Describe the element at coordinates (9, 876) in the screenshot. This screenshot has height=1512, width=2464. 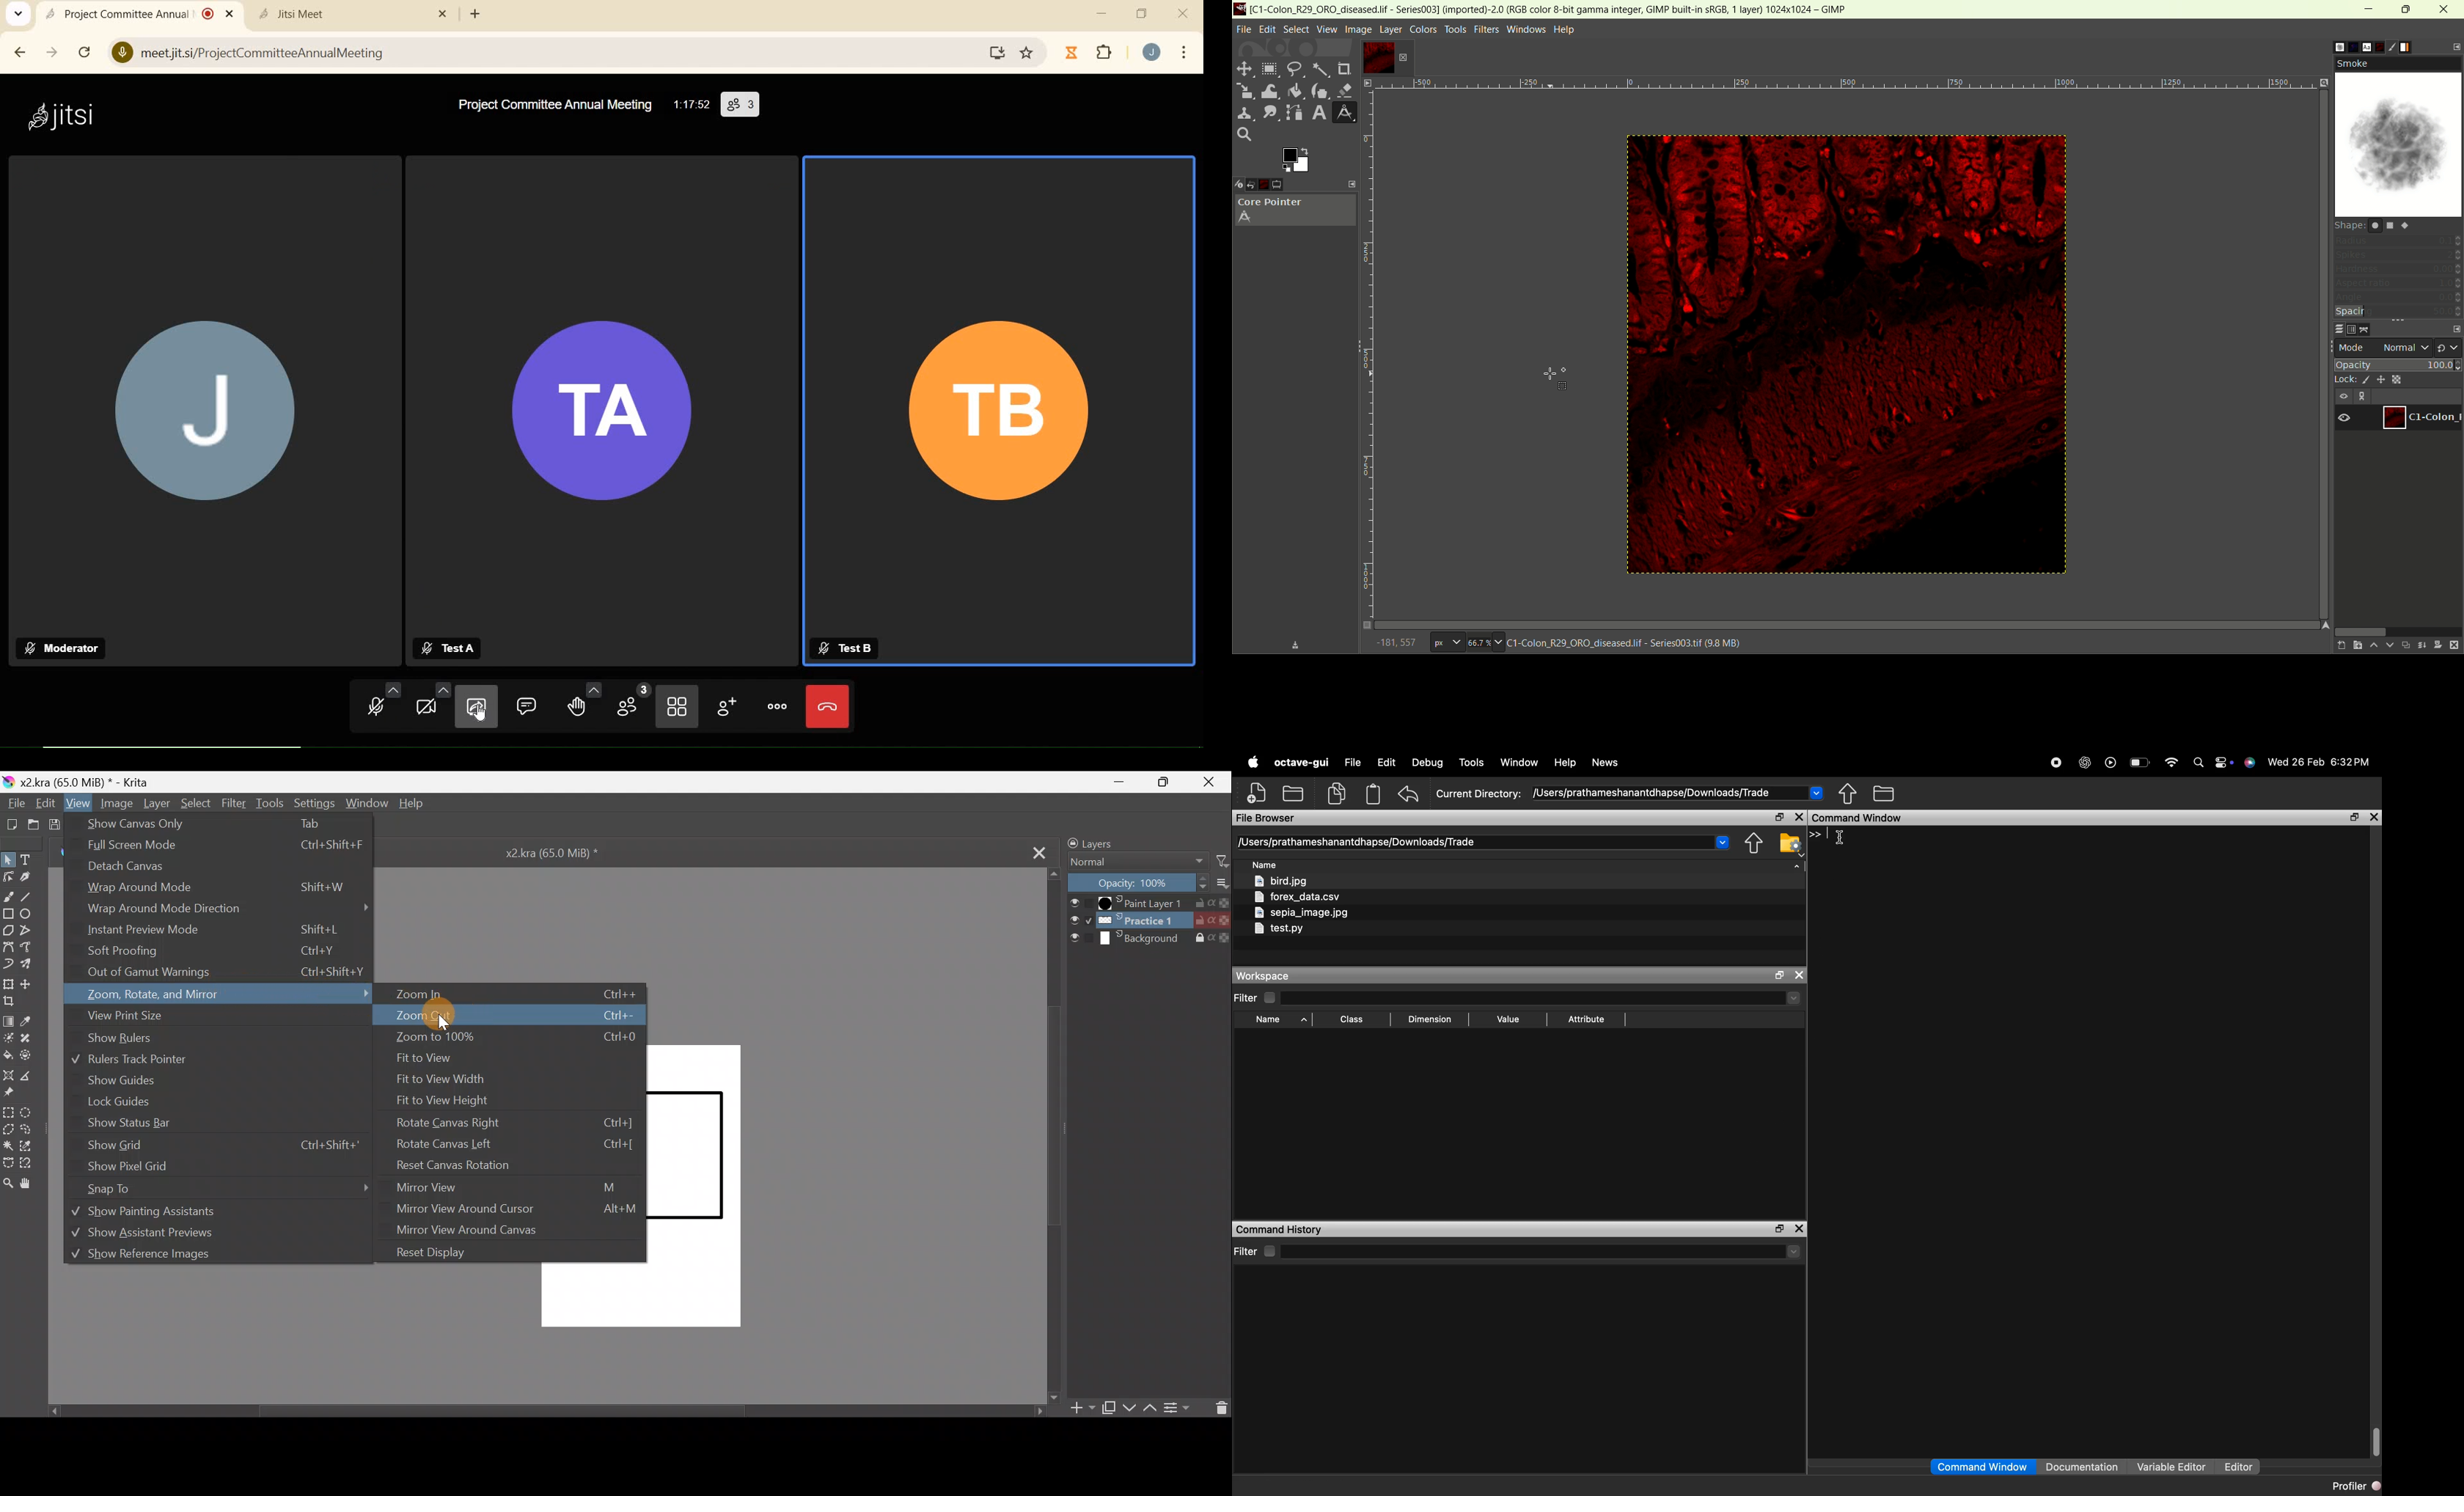
I see `Edit shapes tool` at that location.